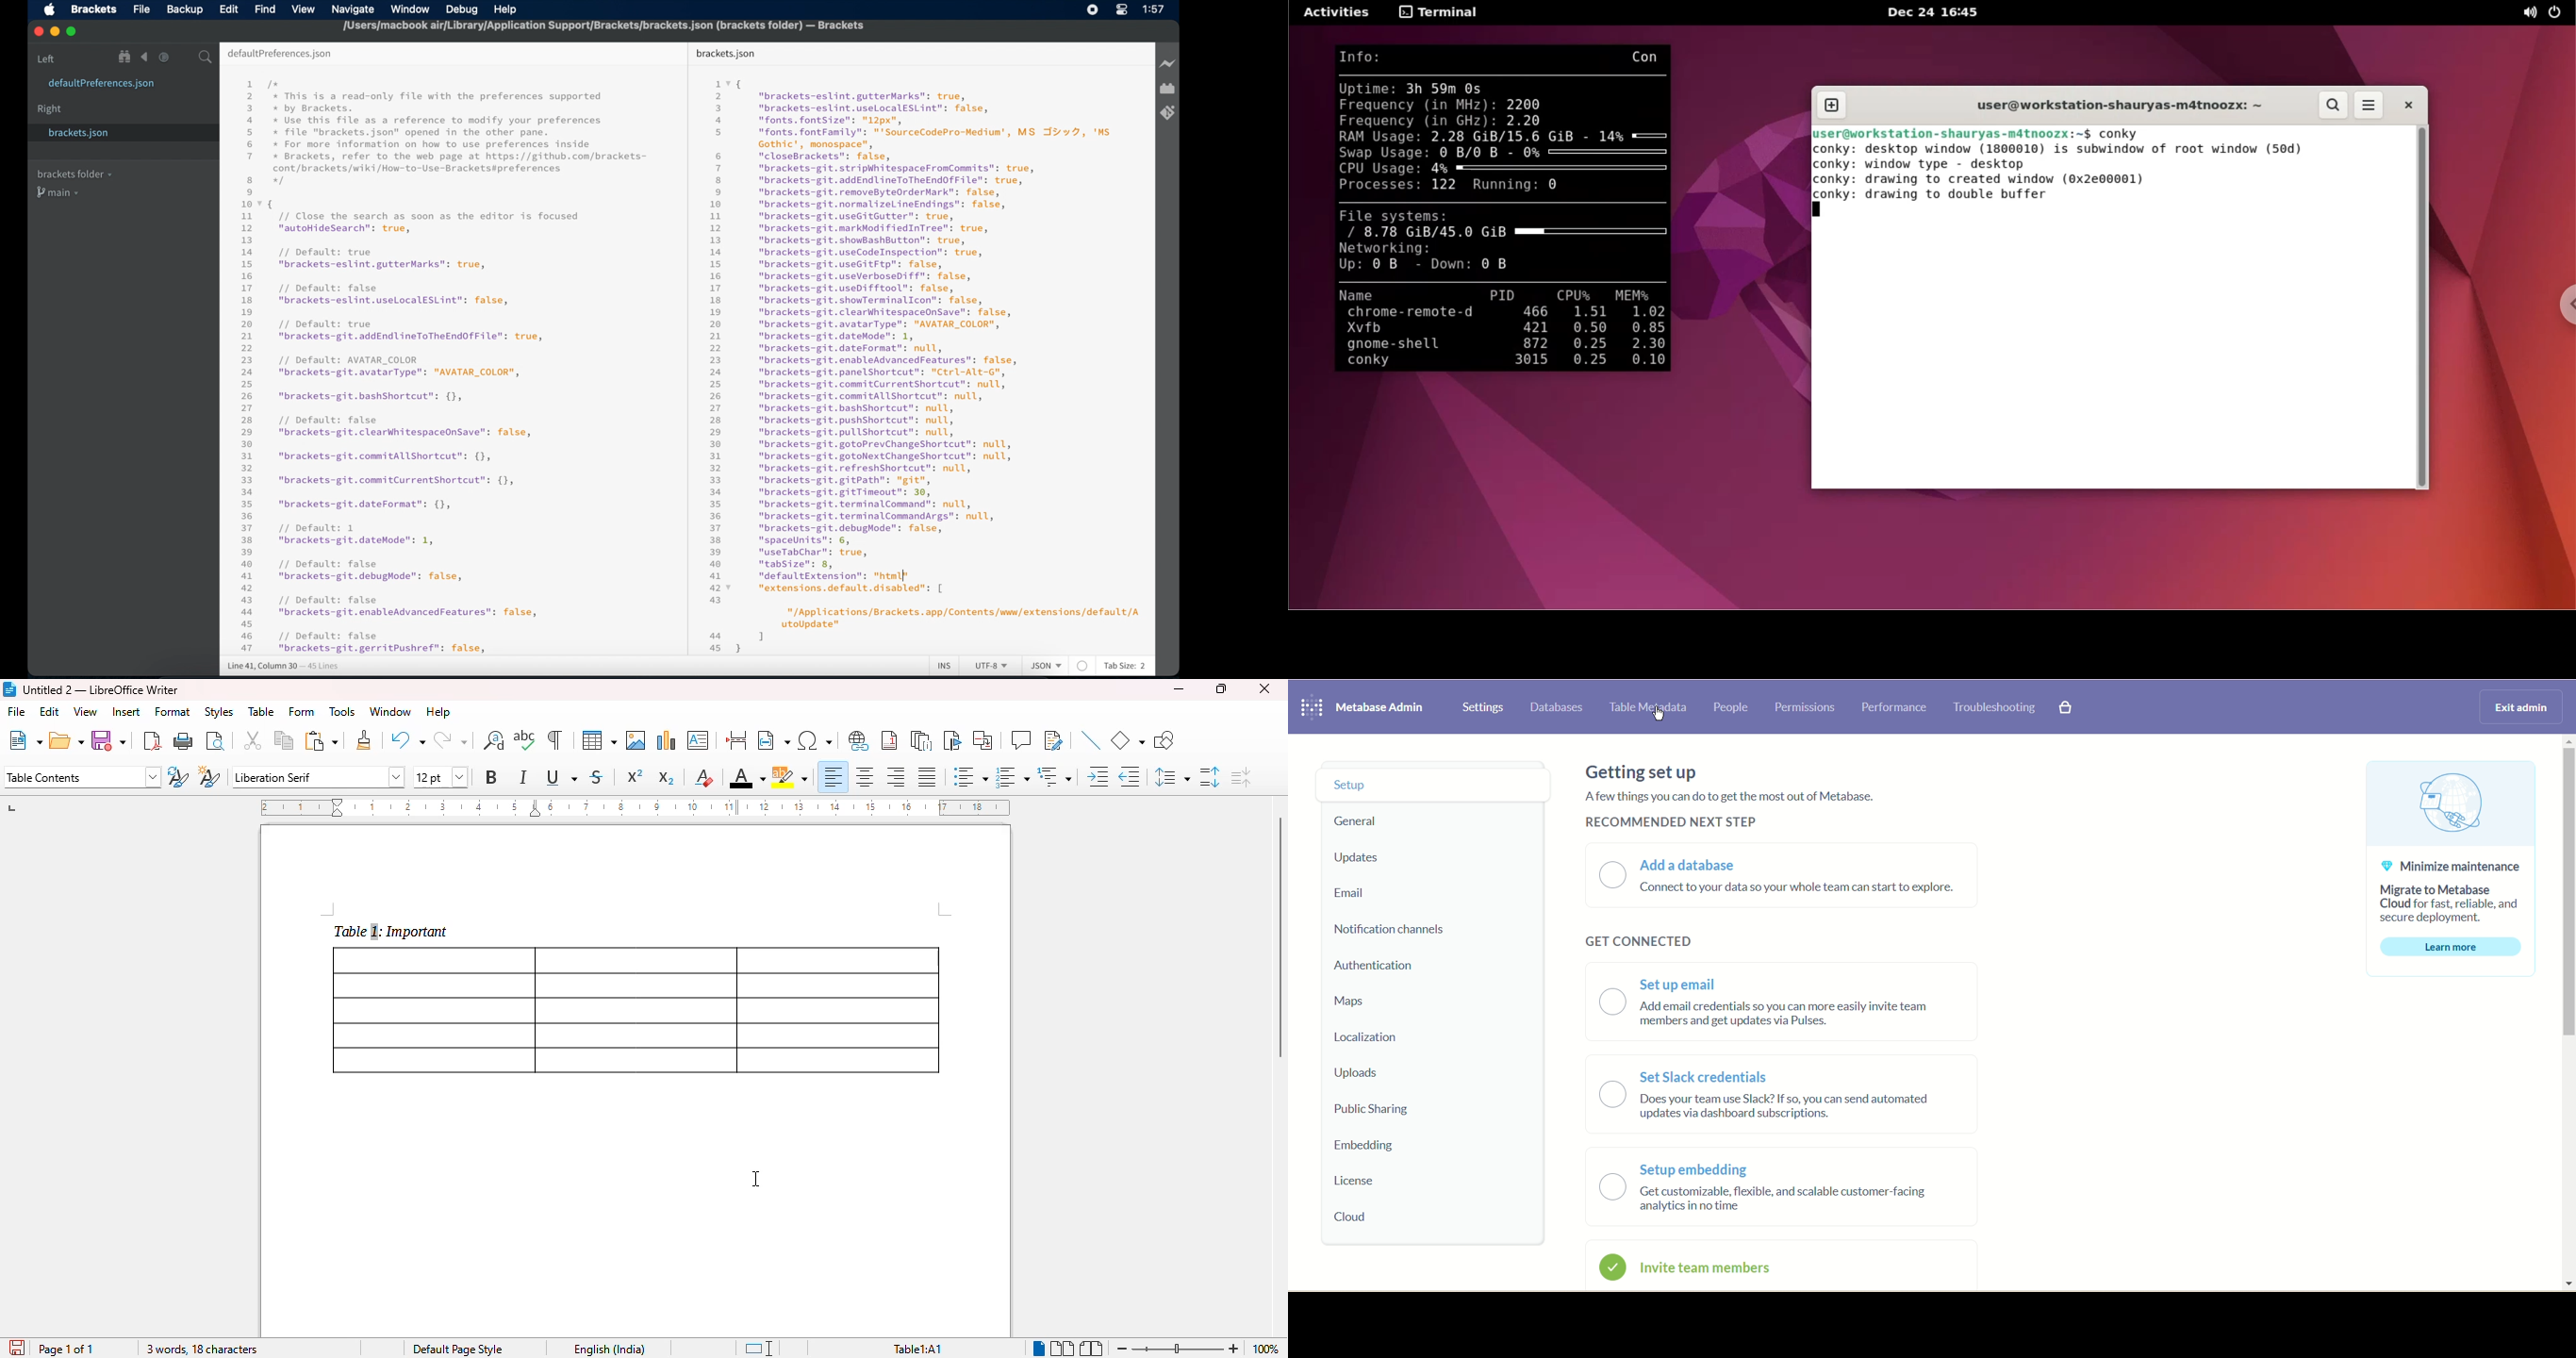 Image resolution: width=2576 pixels, height=1372 pixels. Describe the element at coordinates (1172, 776) in the screenshot. I see `set line spacing` at that location.